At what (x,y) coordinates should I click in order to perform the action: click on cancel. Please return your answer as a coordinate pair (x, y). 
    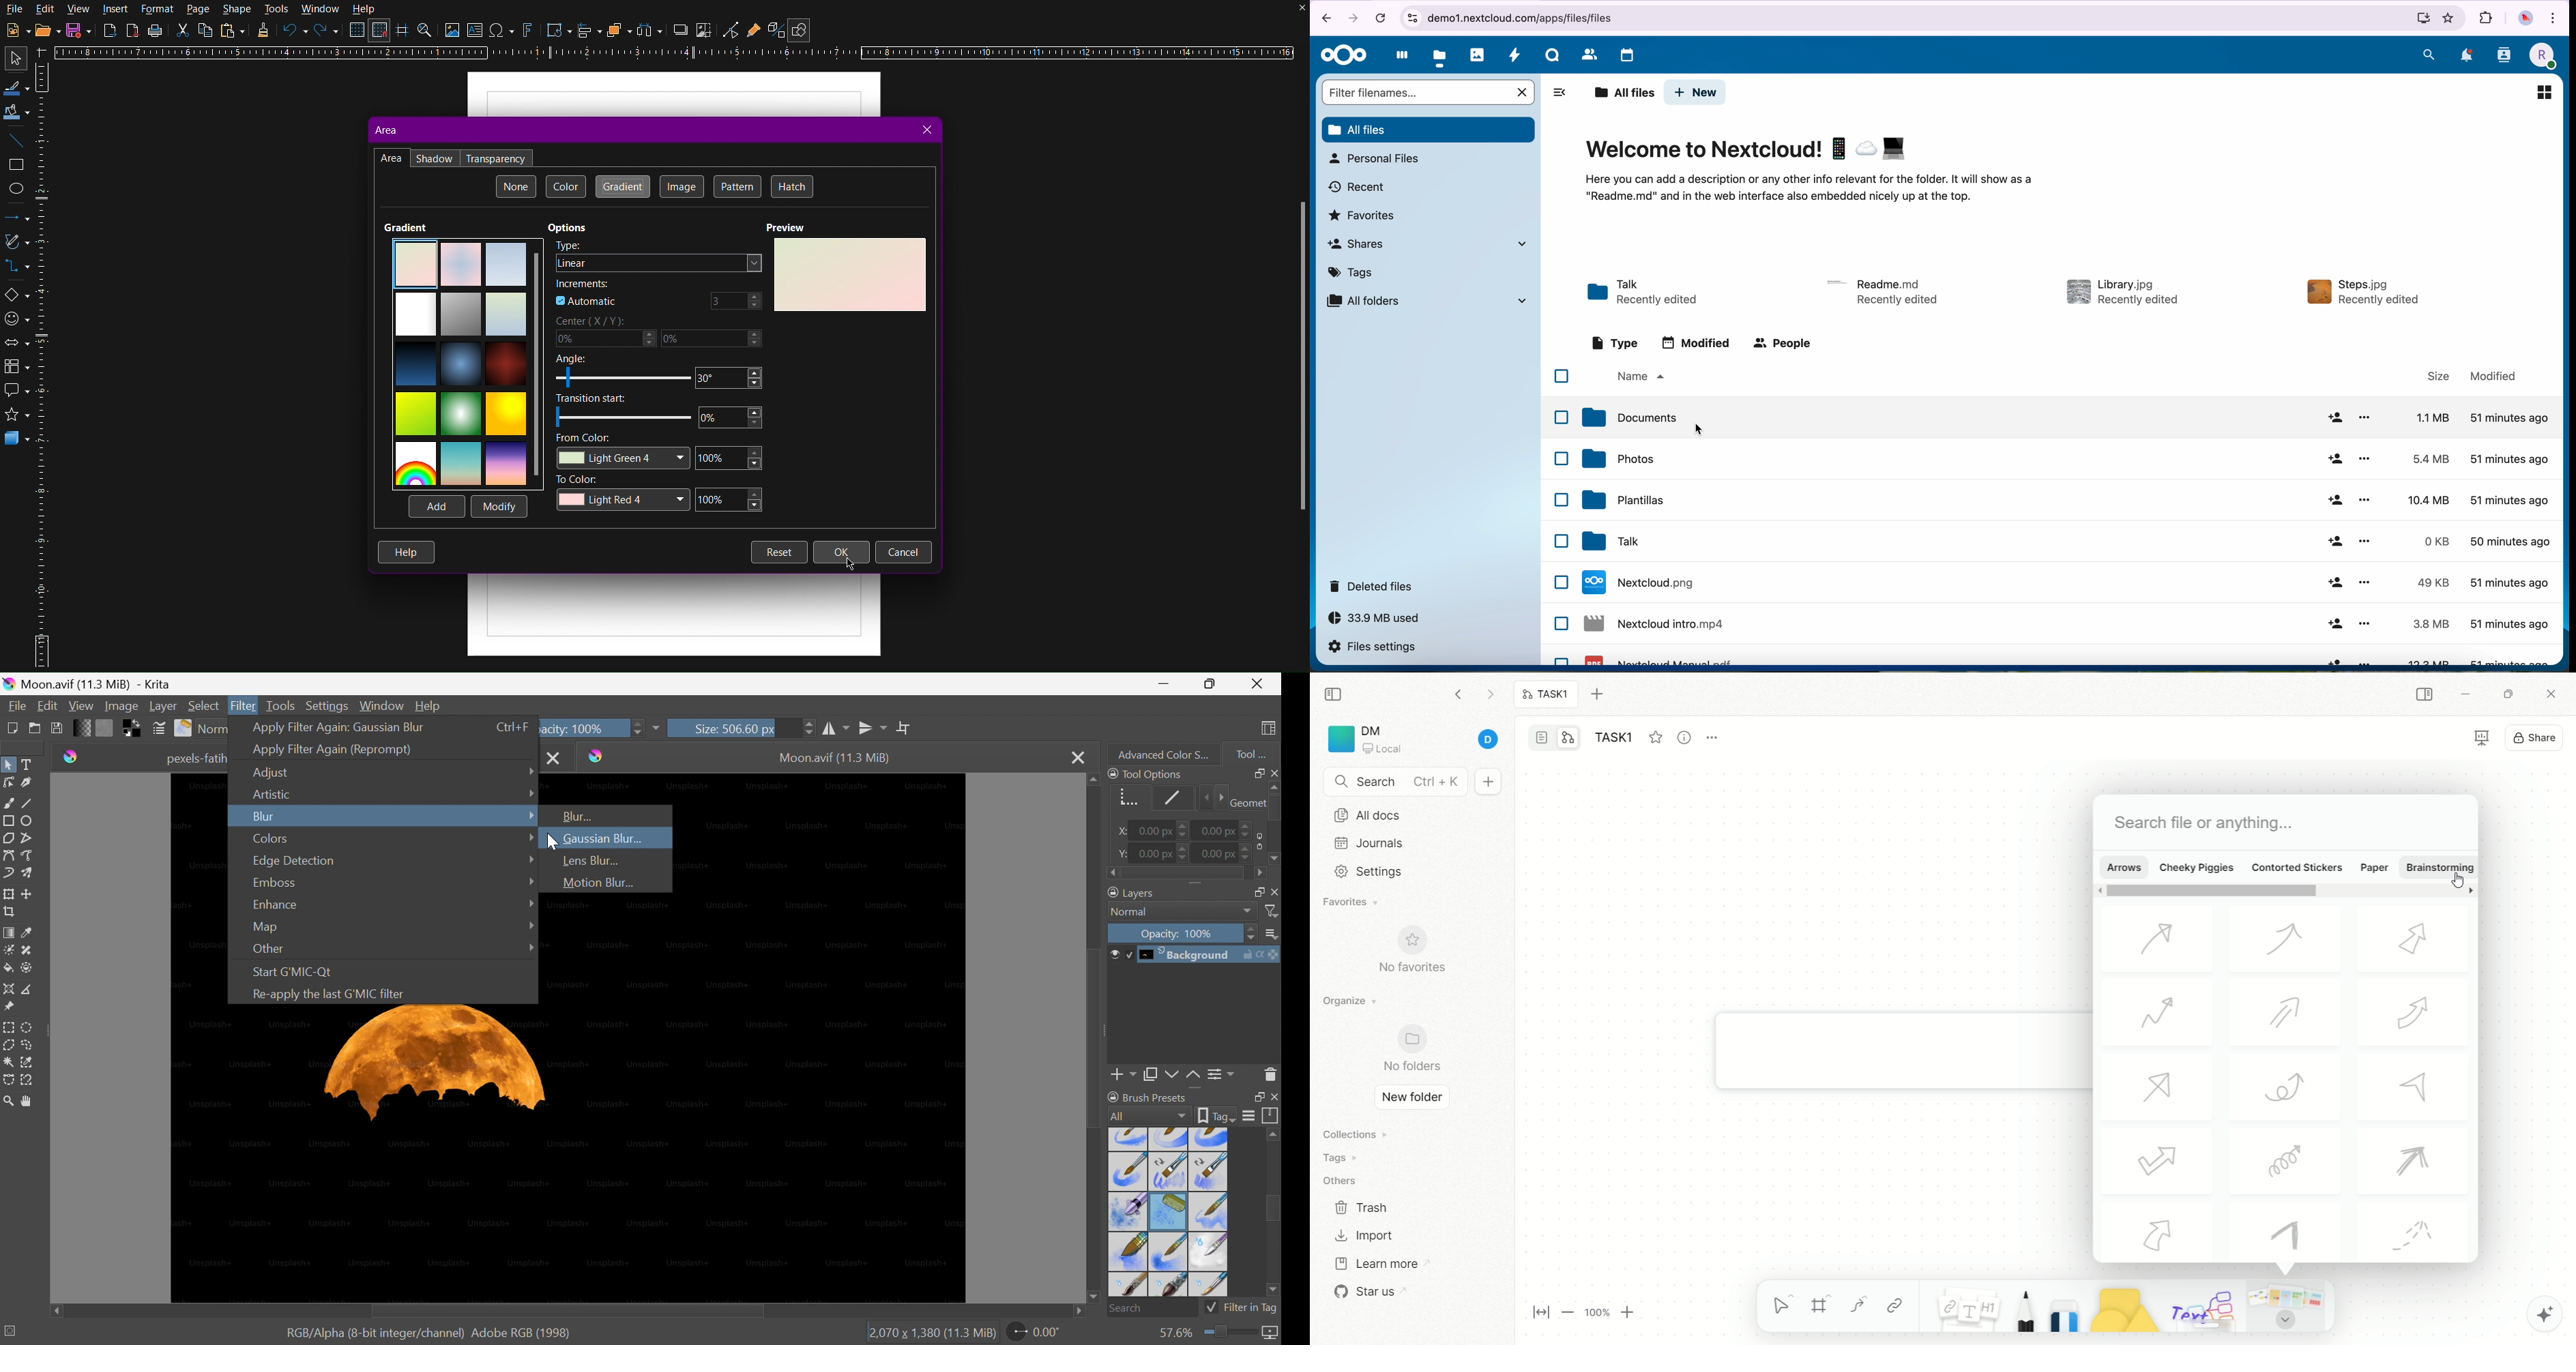
    Looking at the image, I should click on (1380, 18).